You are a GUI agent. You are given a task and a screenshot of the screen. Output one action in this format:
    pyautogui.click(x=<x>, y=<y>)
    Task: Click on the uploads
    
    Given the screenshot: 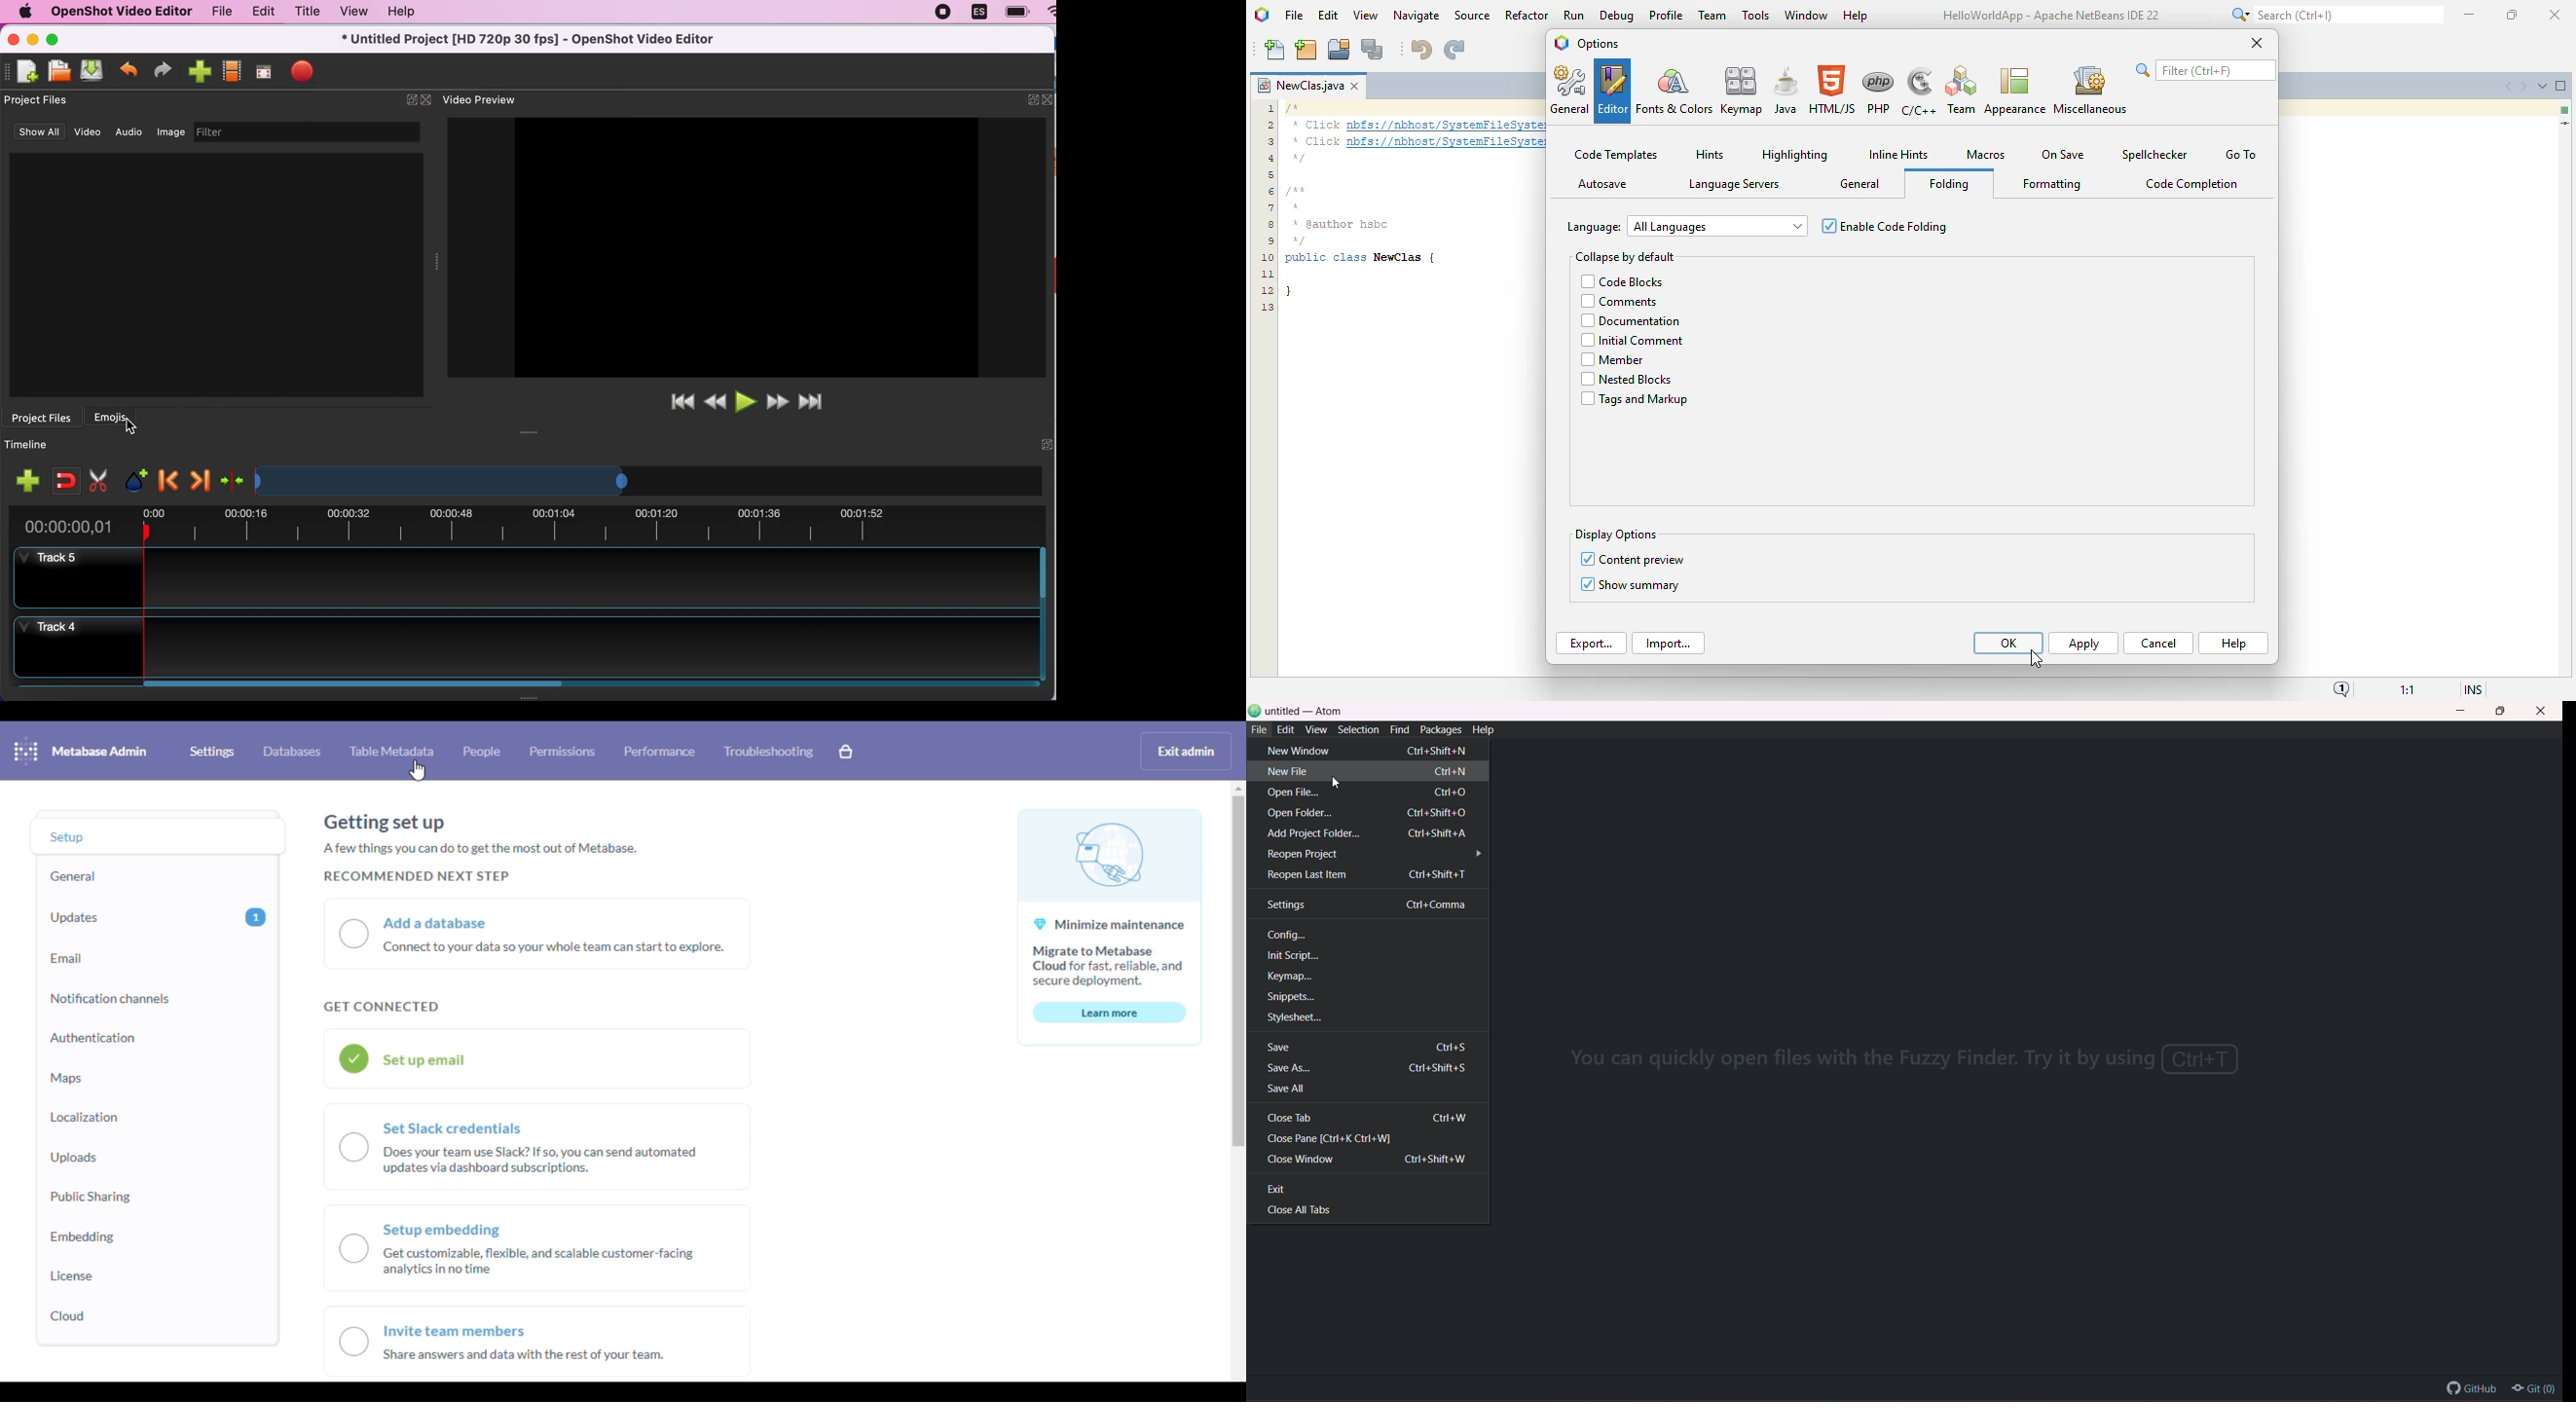 What is the action you would take?
    pyautogui.click(x=74, y=1158)
    